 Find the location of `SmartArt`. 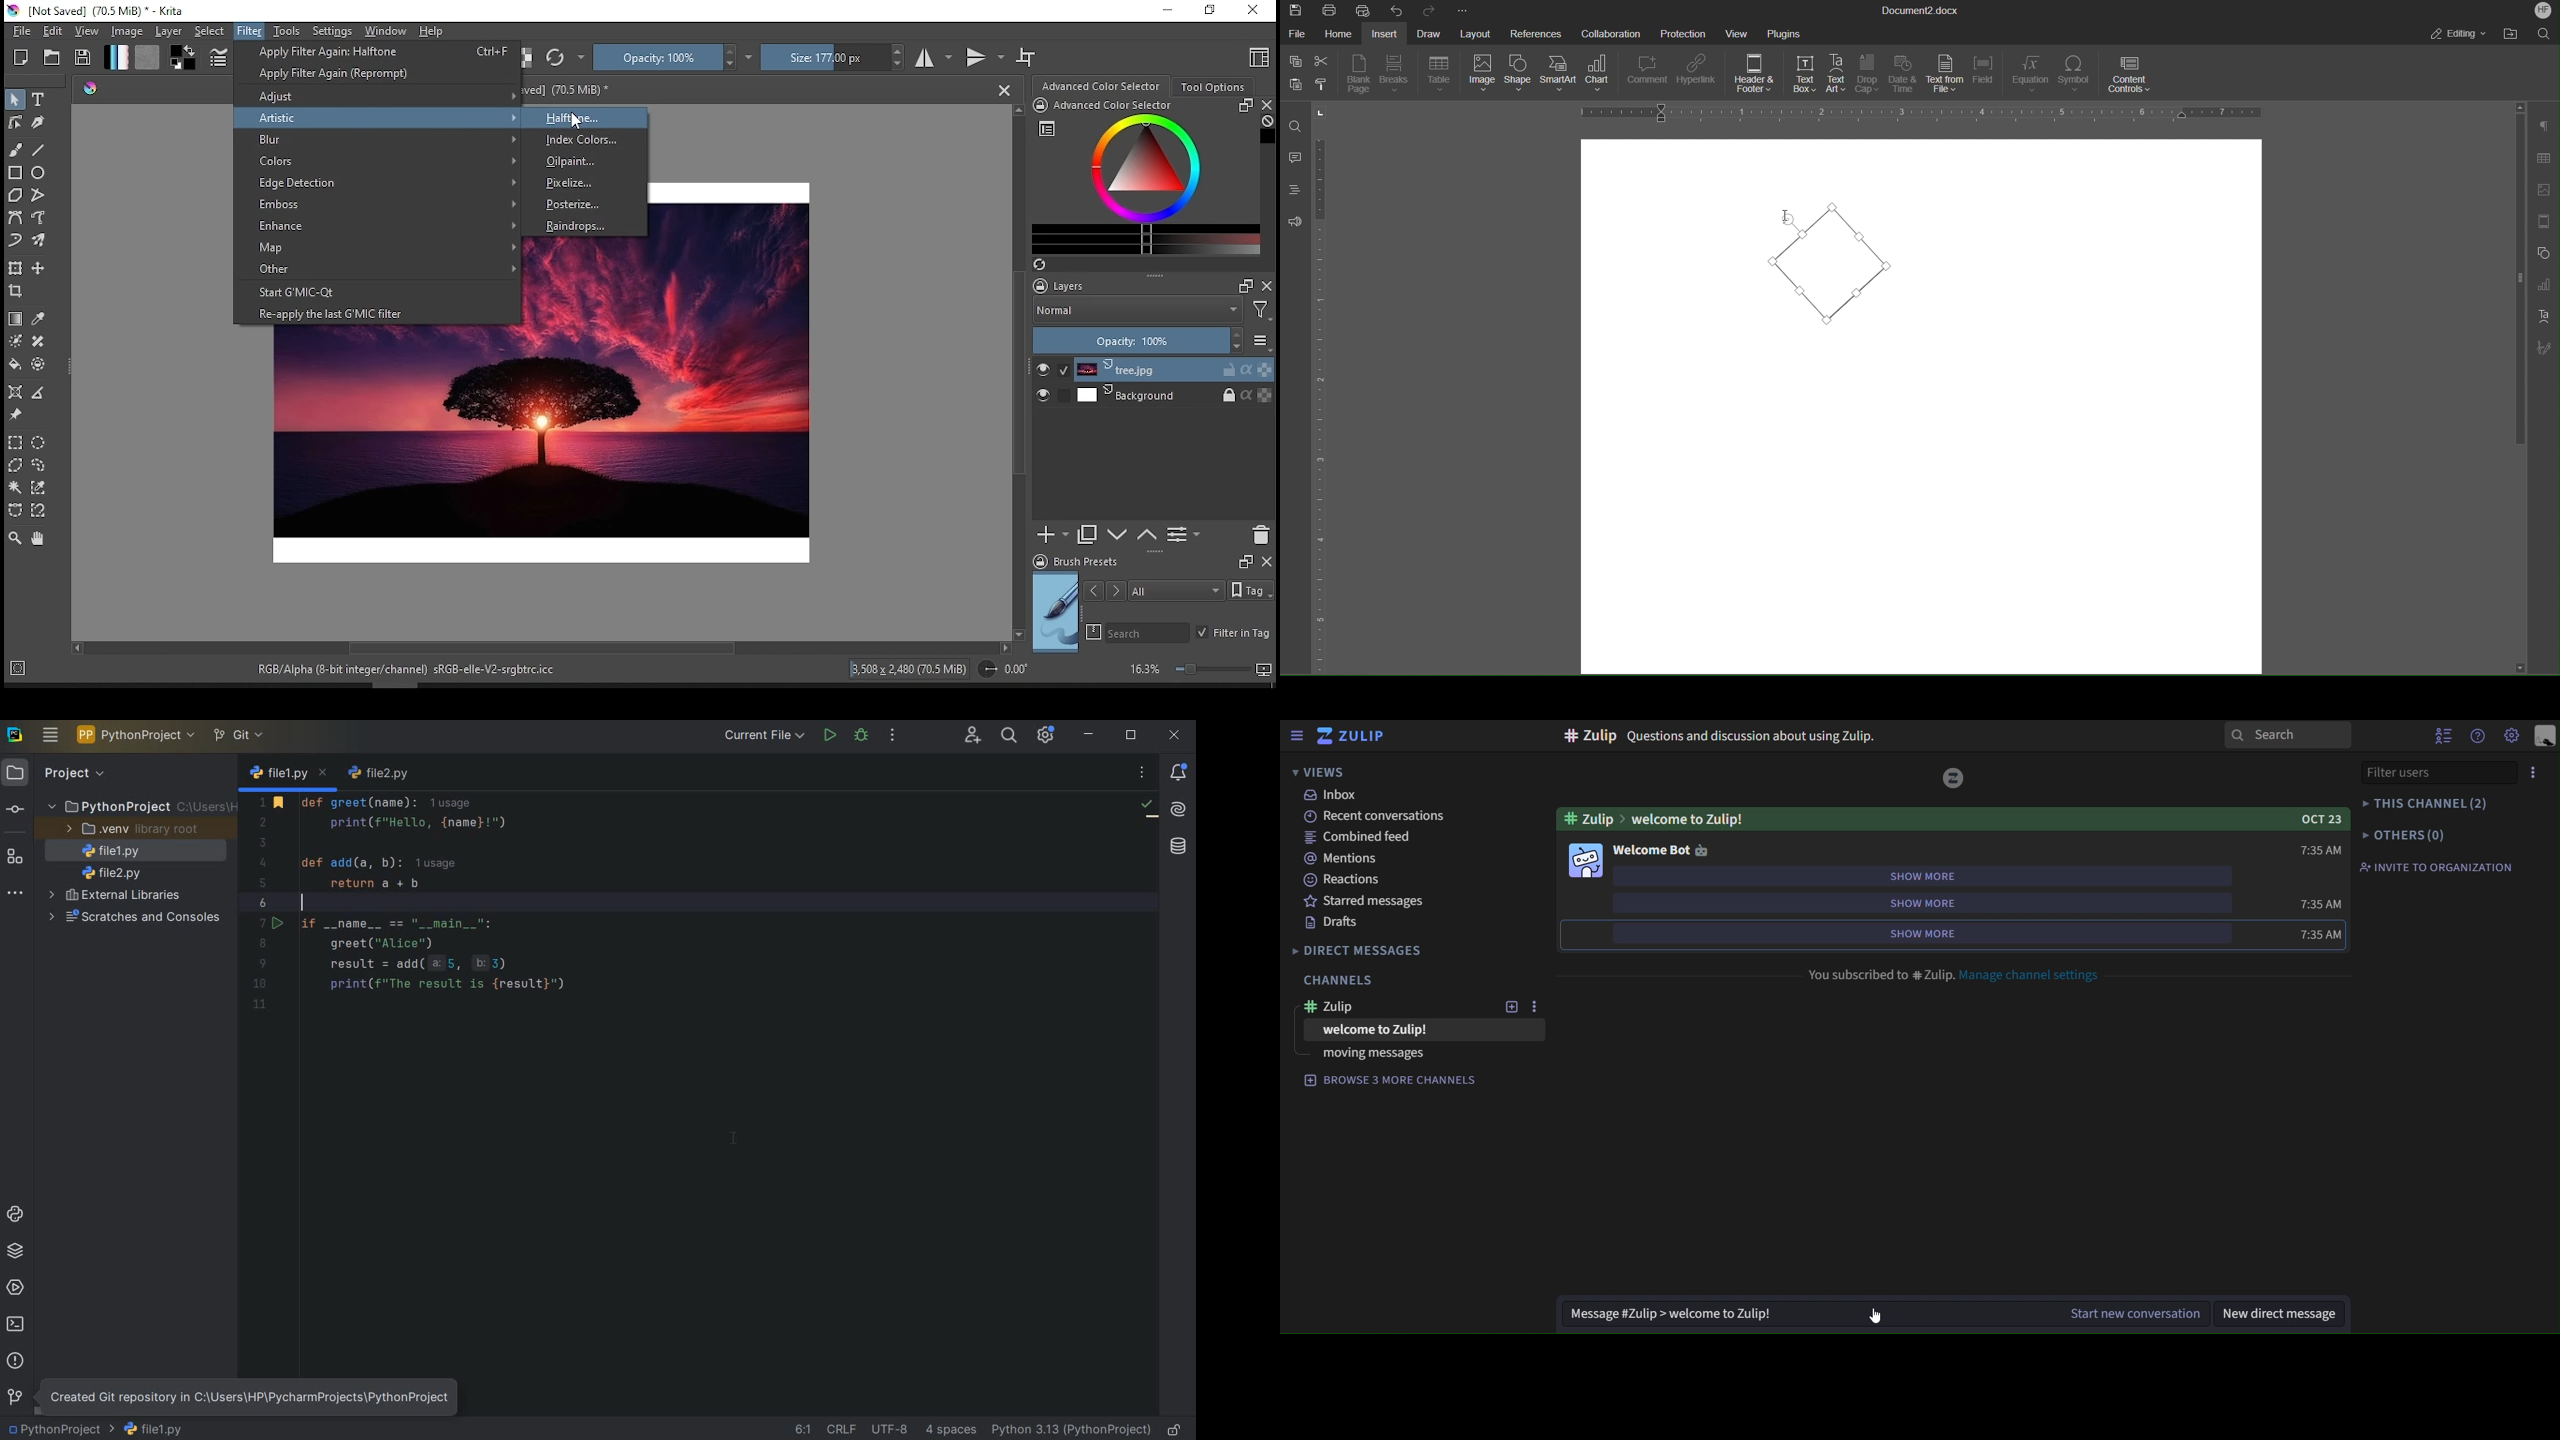

SmartArt is located at coordinates (1560, 77).